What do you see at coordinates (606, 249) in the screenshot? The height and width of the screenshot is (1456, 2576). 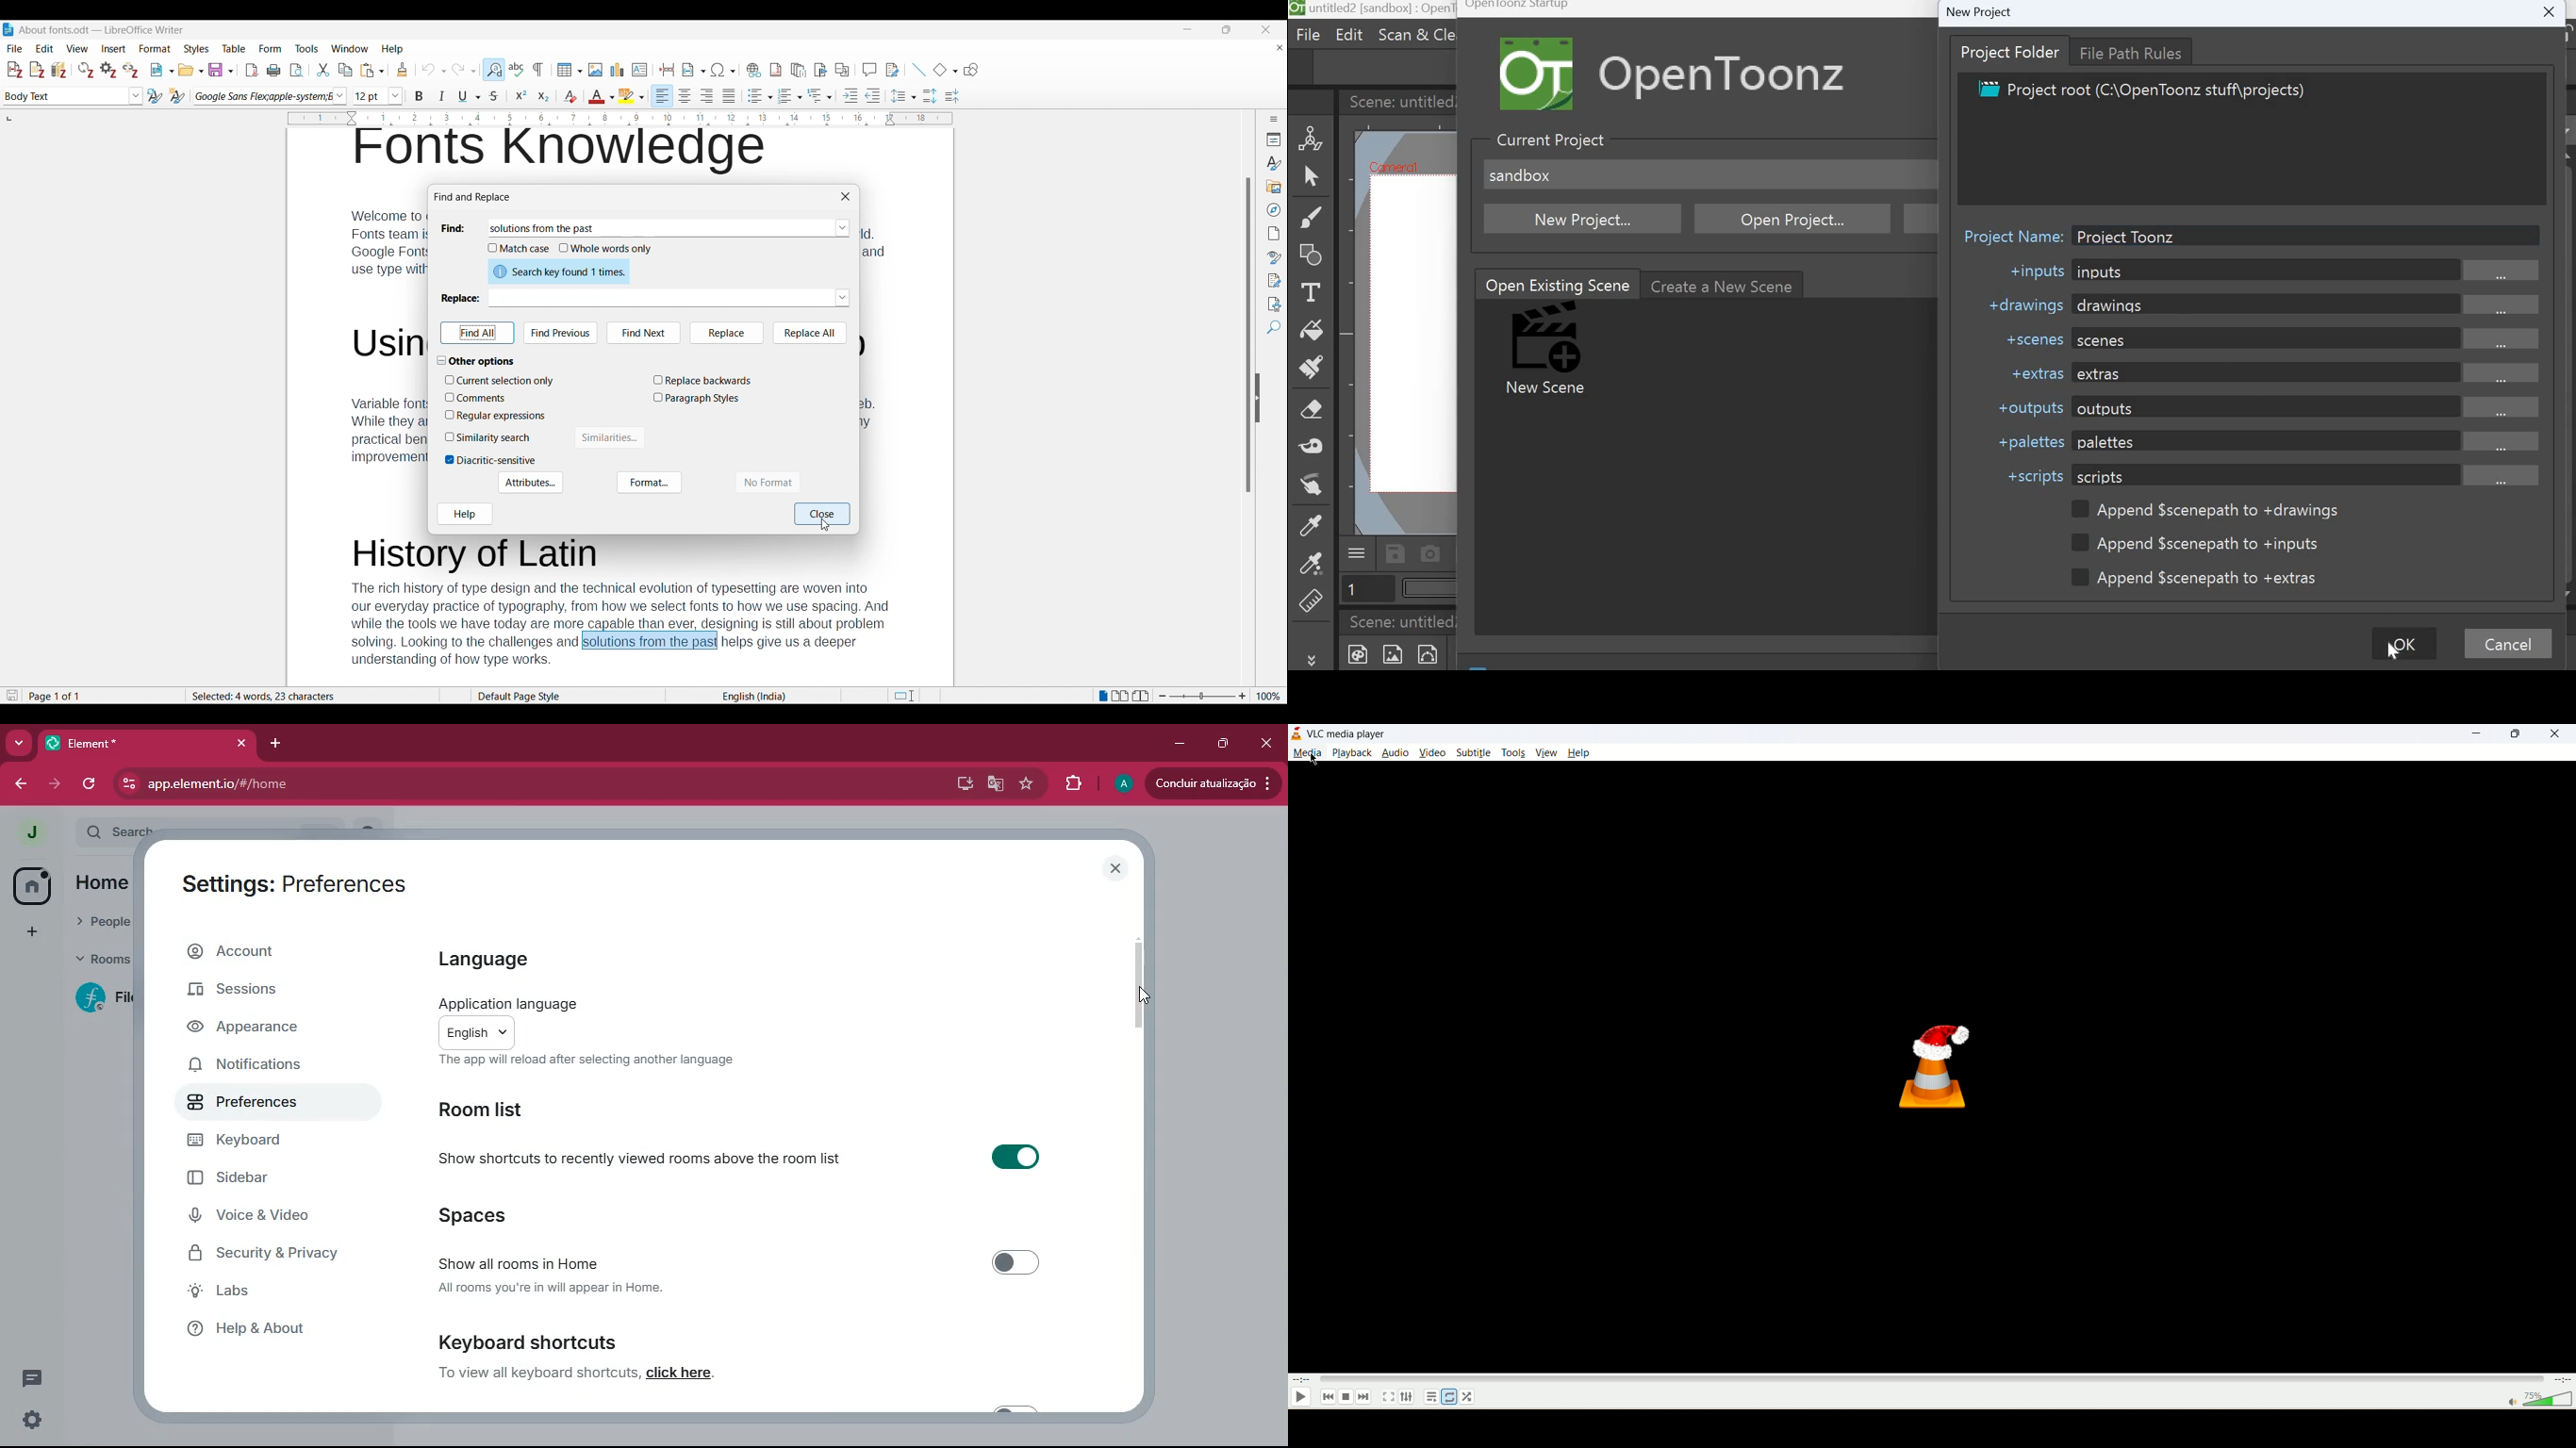 I see `Toggle for whole words only` at bounding box center [606, 249].